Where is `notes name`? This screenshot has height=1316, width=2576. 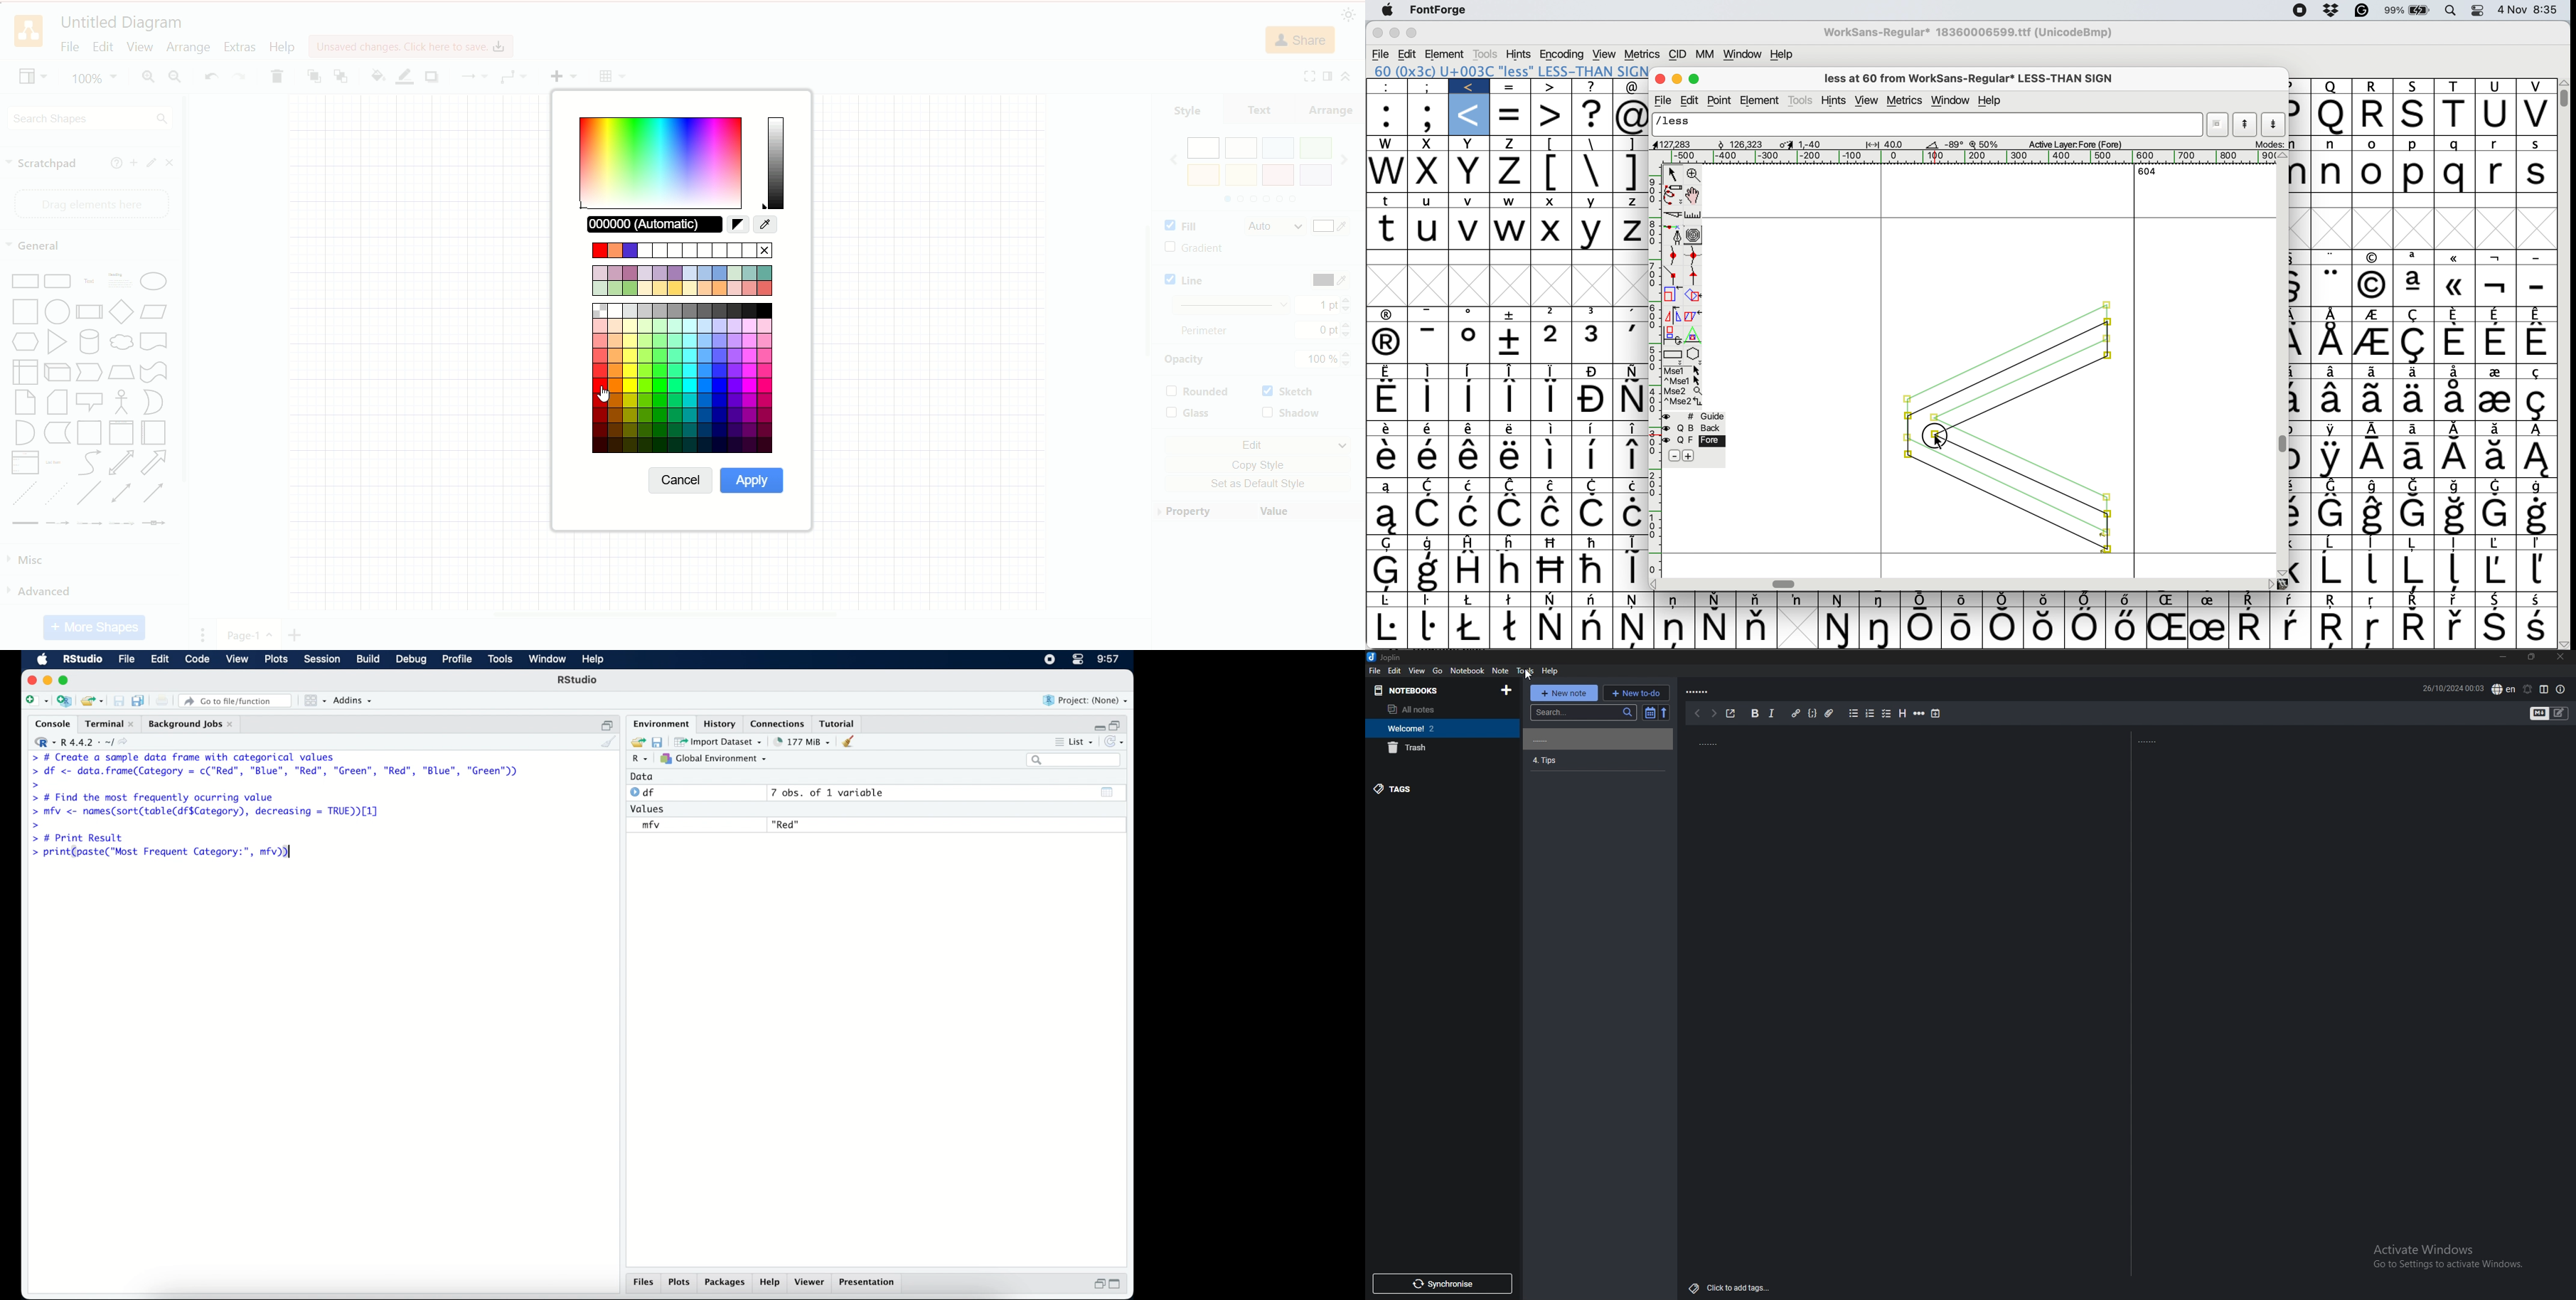 notes name is located at coordinates (1700, 692).